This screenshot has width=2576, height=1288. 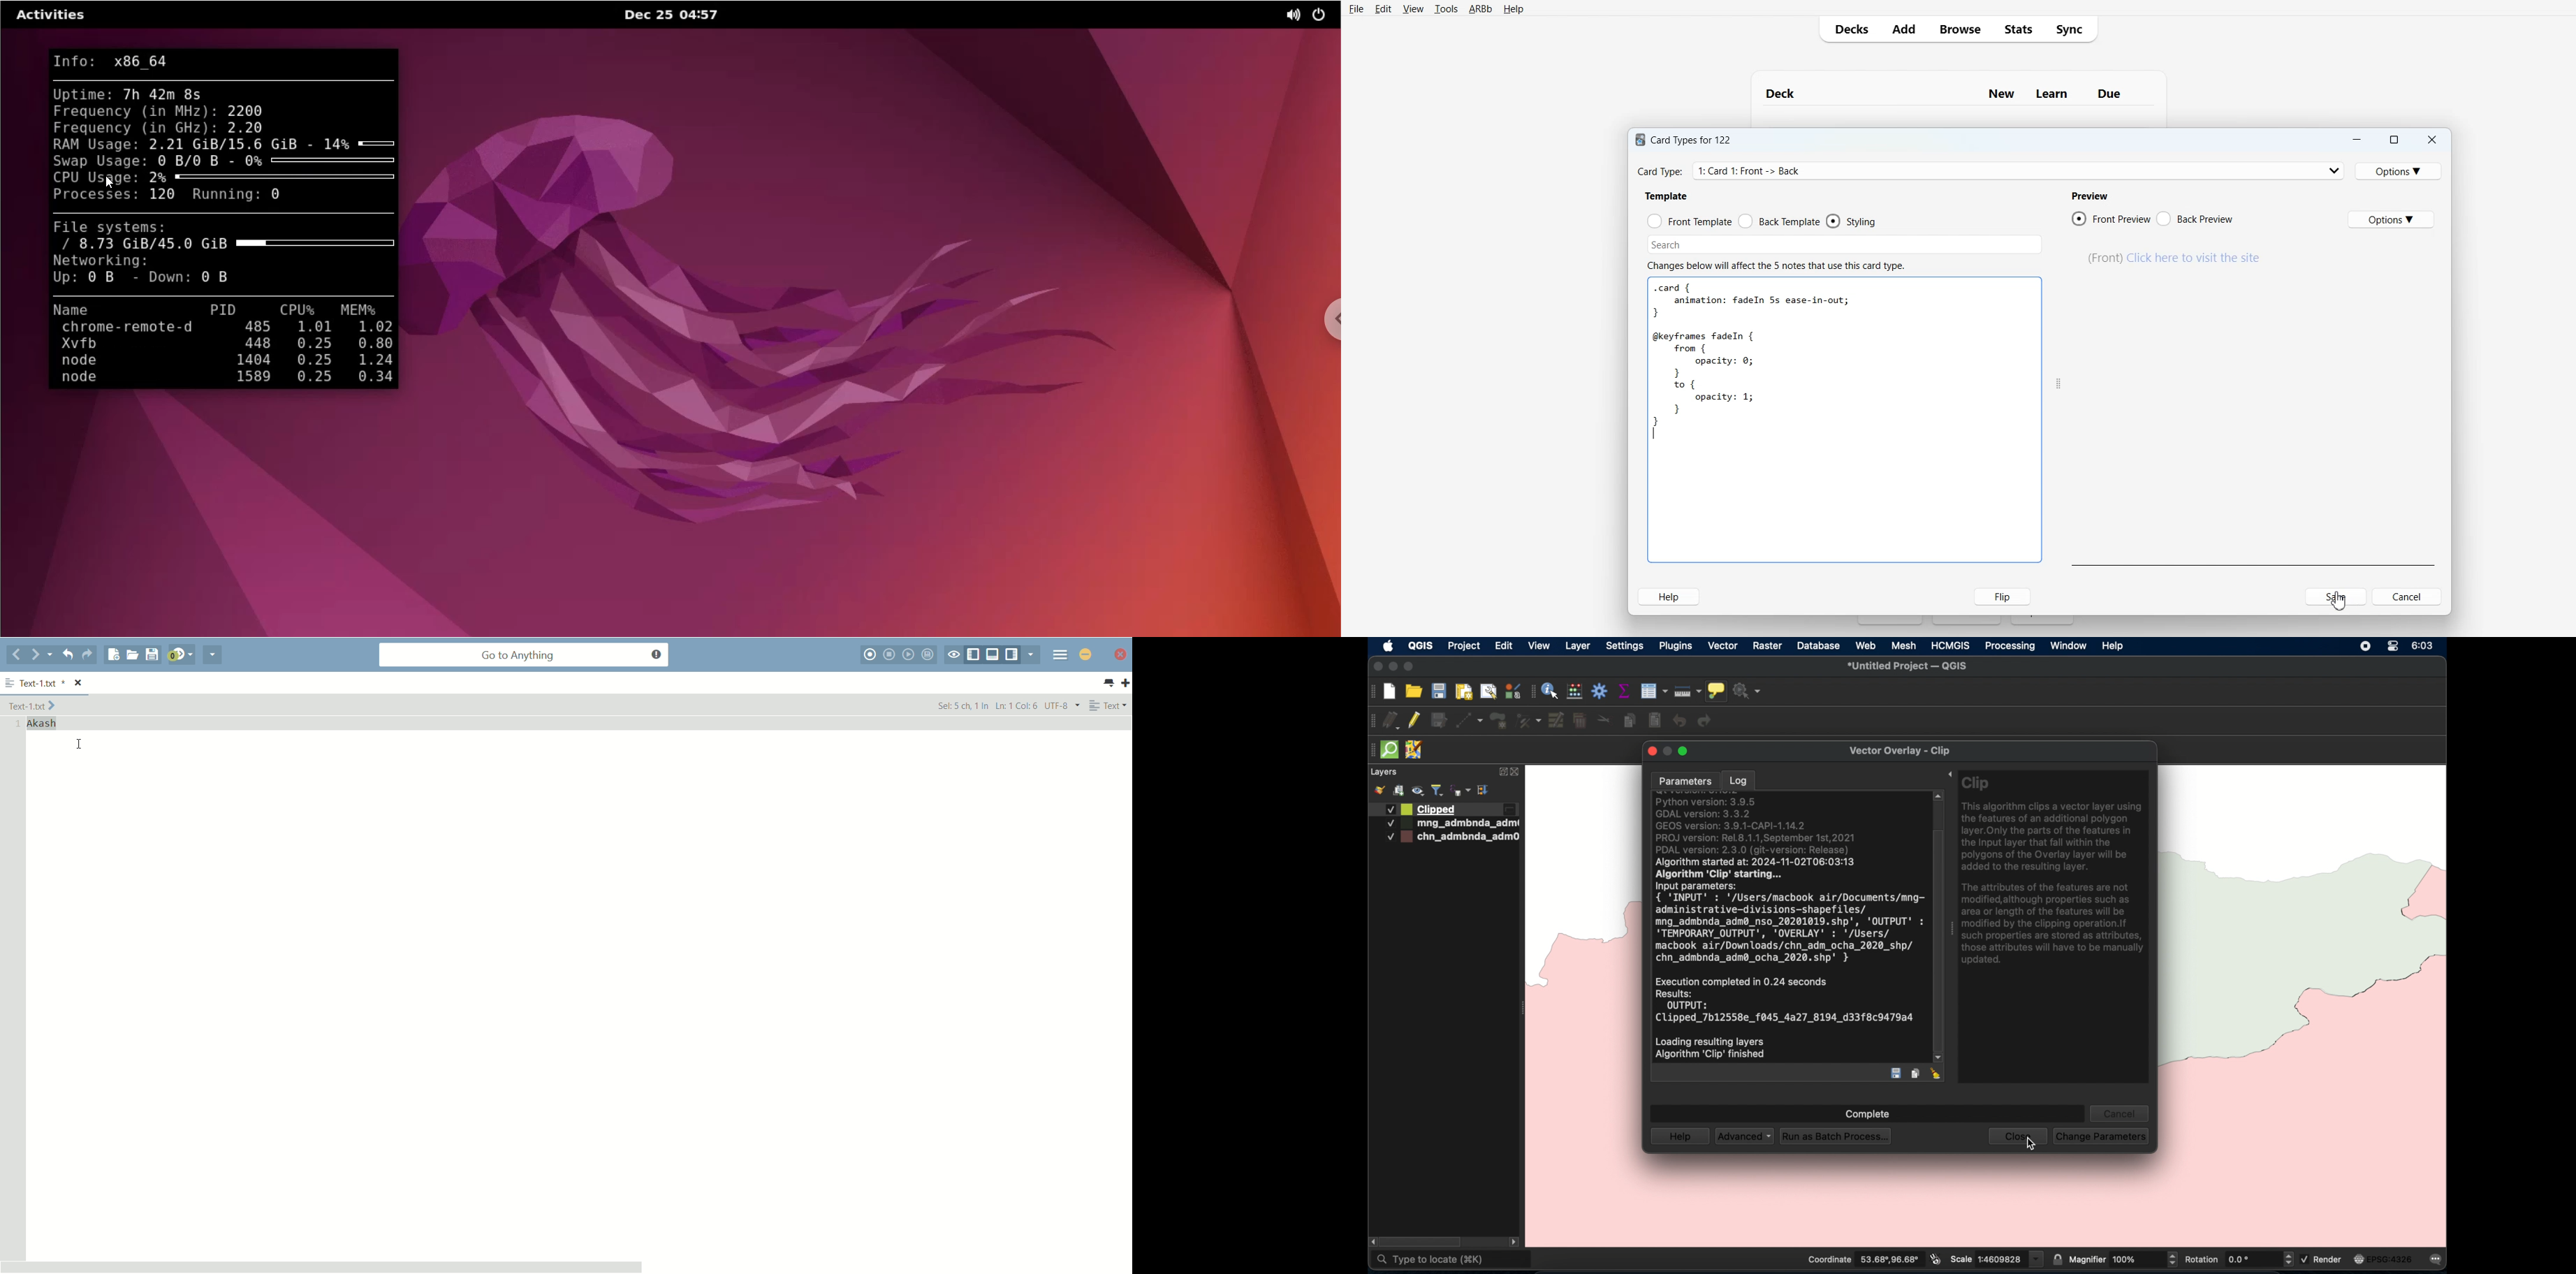 What do you see at coordinates (2195, 218) in the screenshot?
I see `Back Preview` at bounding box center [2195, 218].